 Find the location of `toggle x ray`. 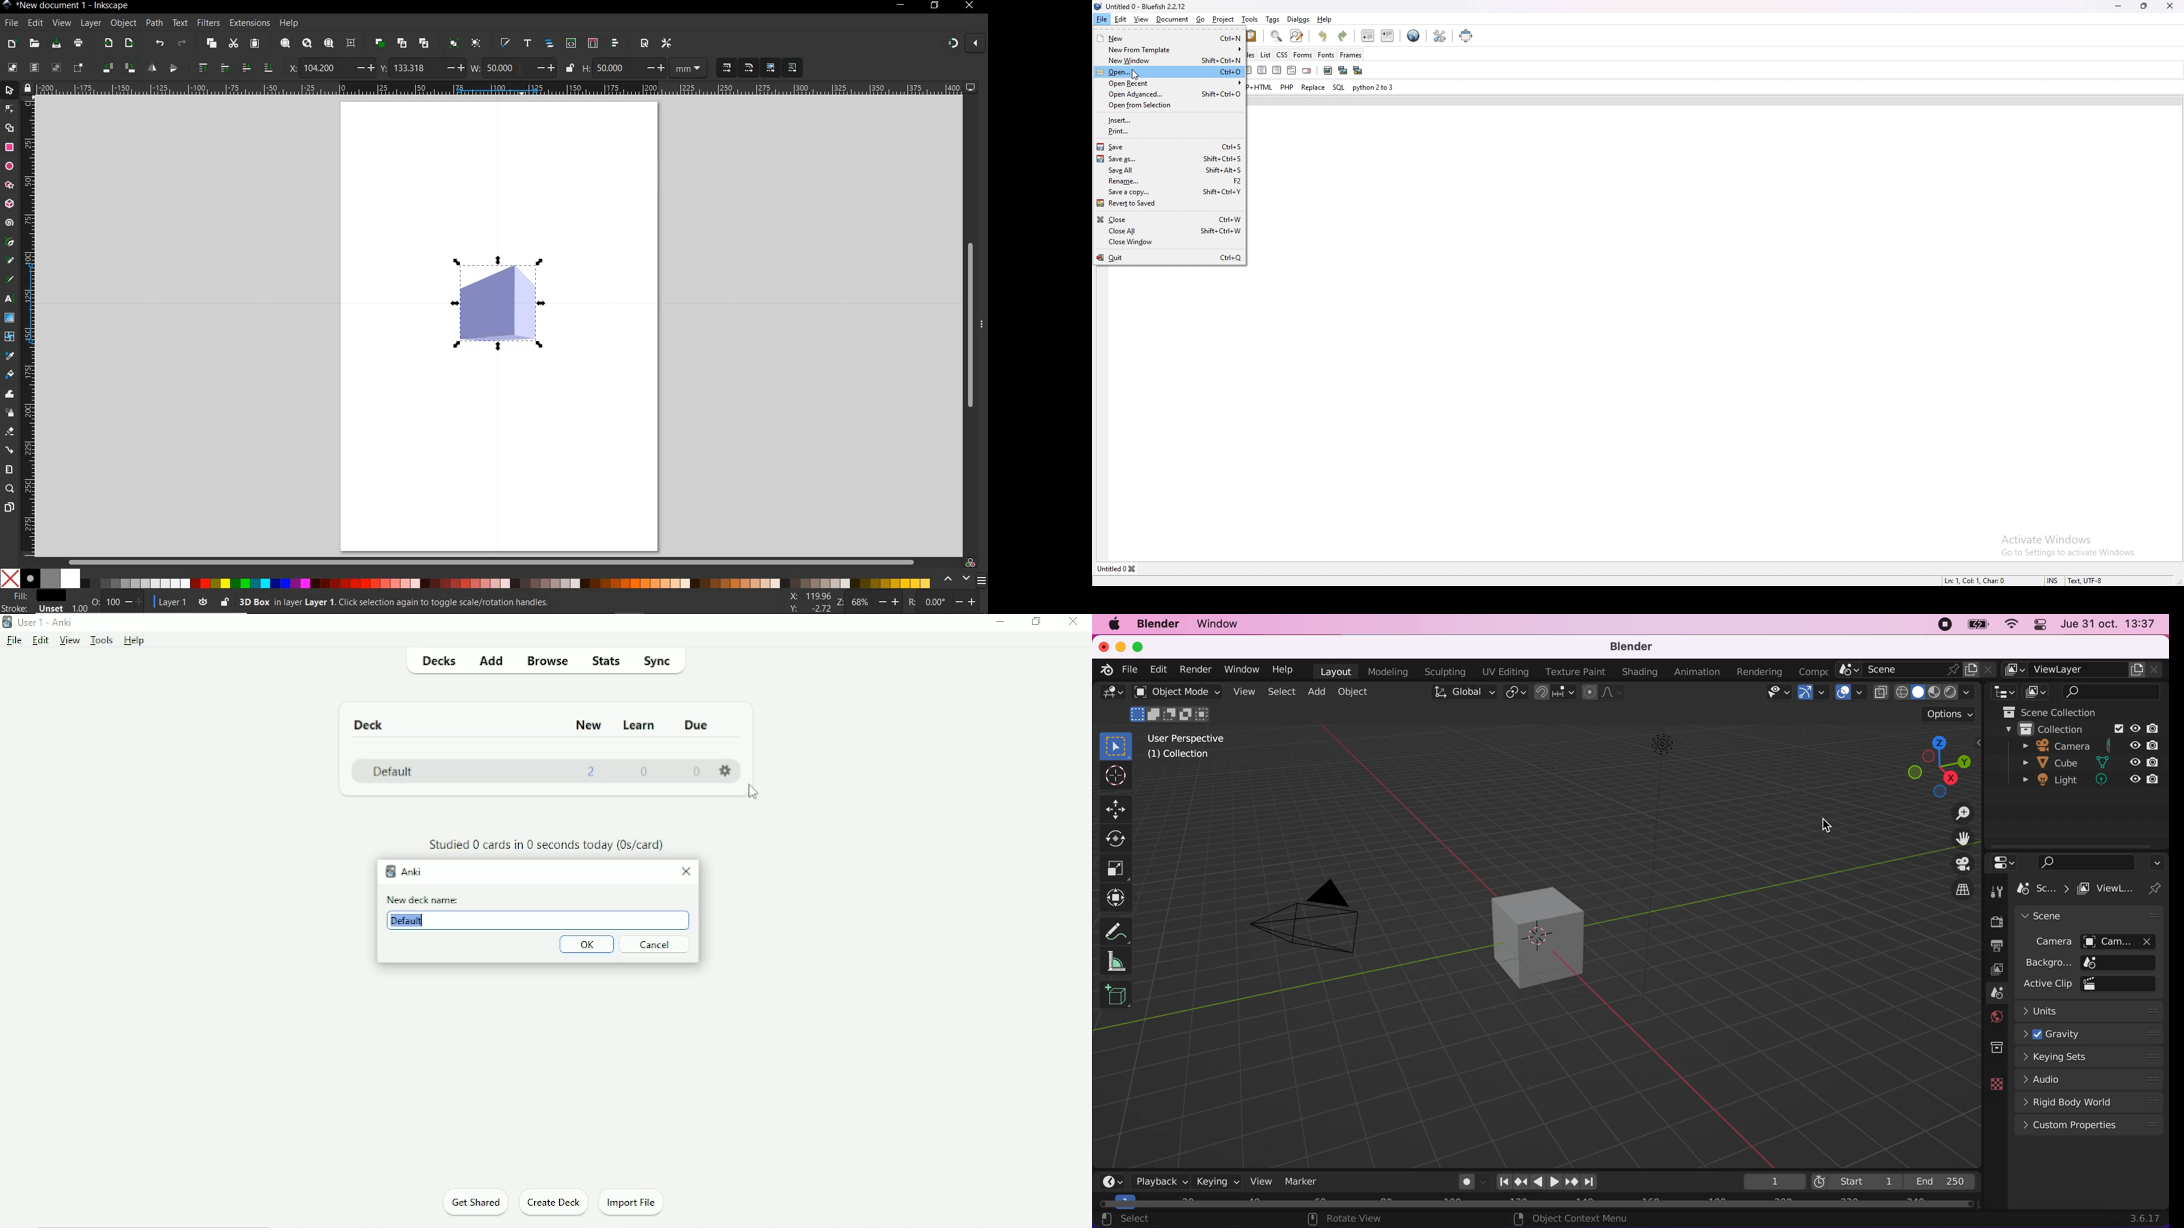

toggle x ray is located at coordinates (1880, 692).